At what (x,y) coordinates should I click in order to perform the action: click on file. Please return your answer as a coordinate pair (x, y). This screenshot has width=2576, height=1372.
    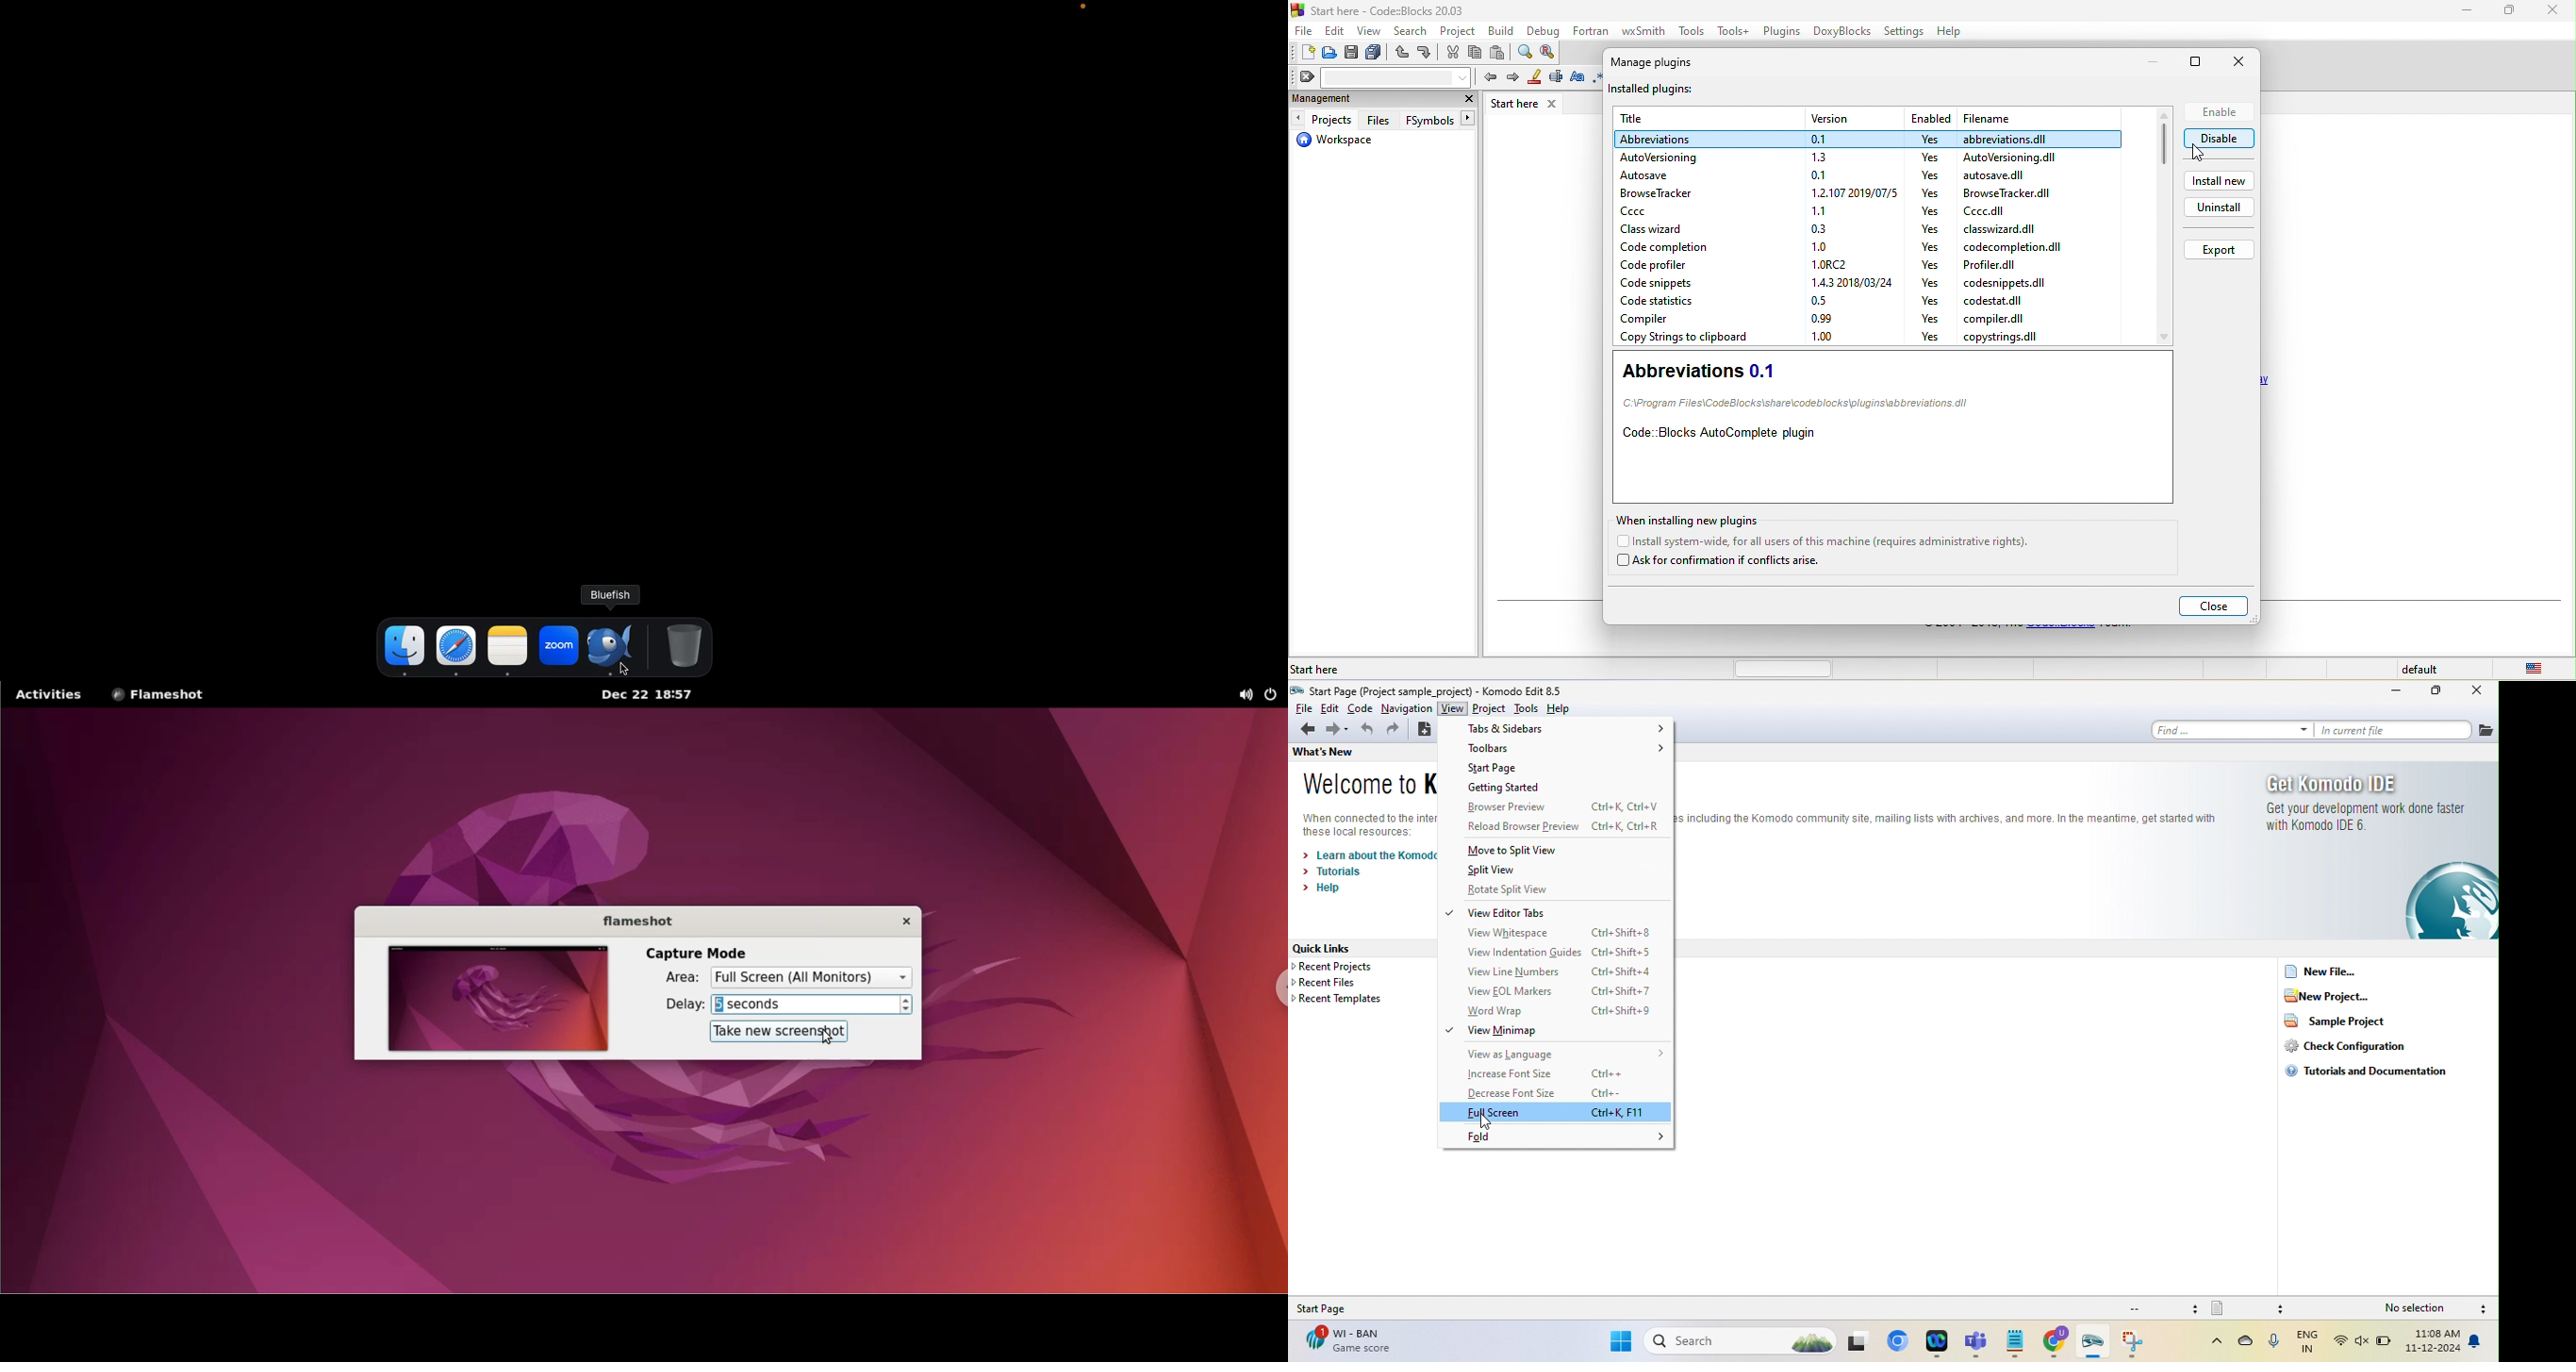
    Looking at the image, I should click on (2001, 302).